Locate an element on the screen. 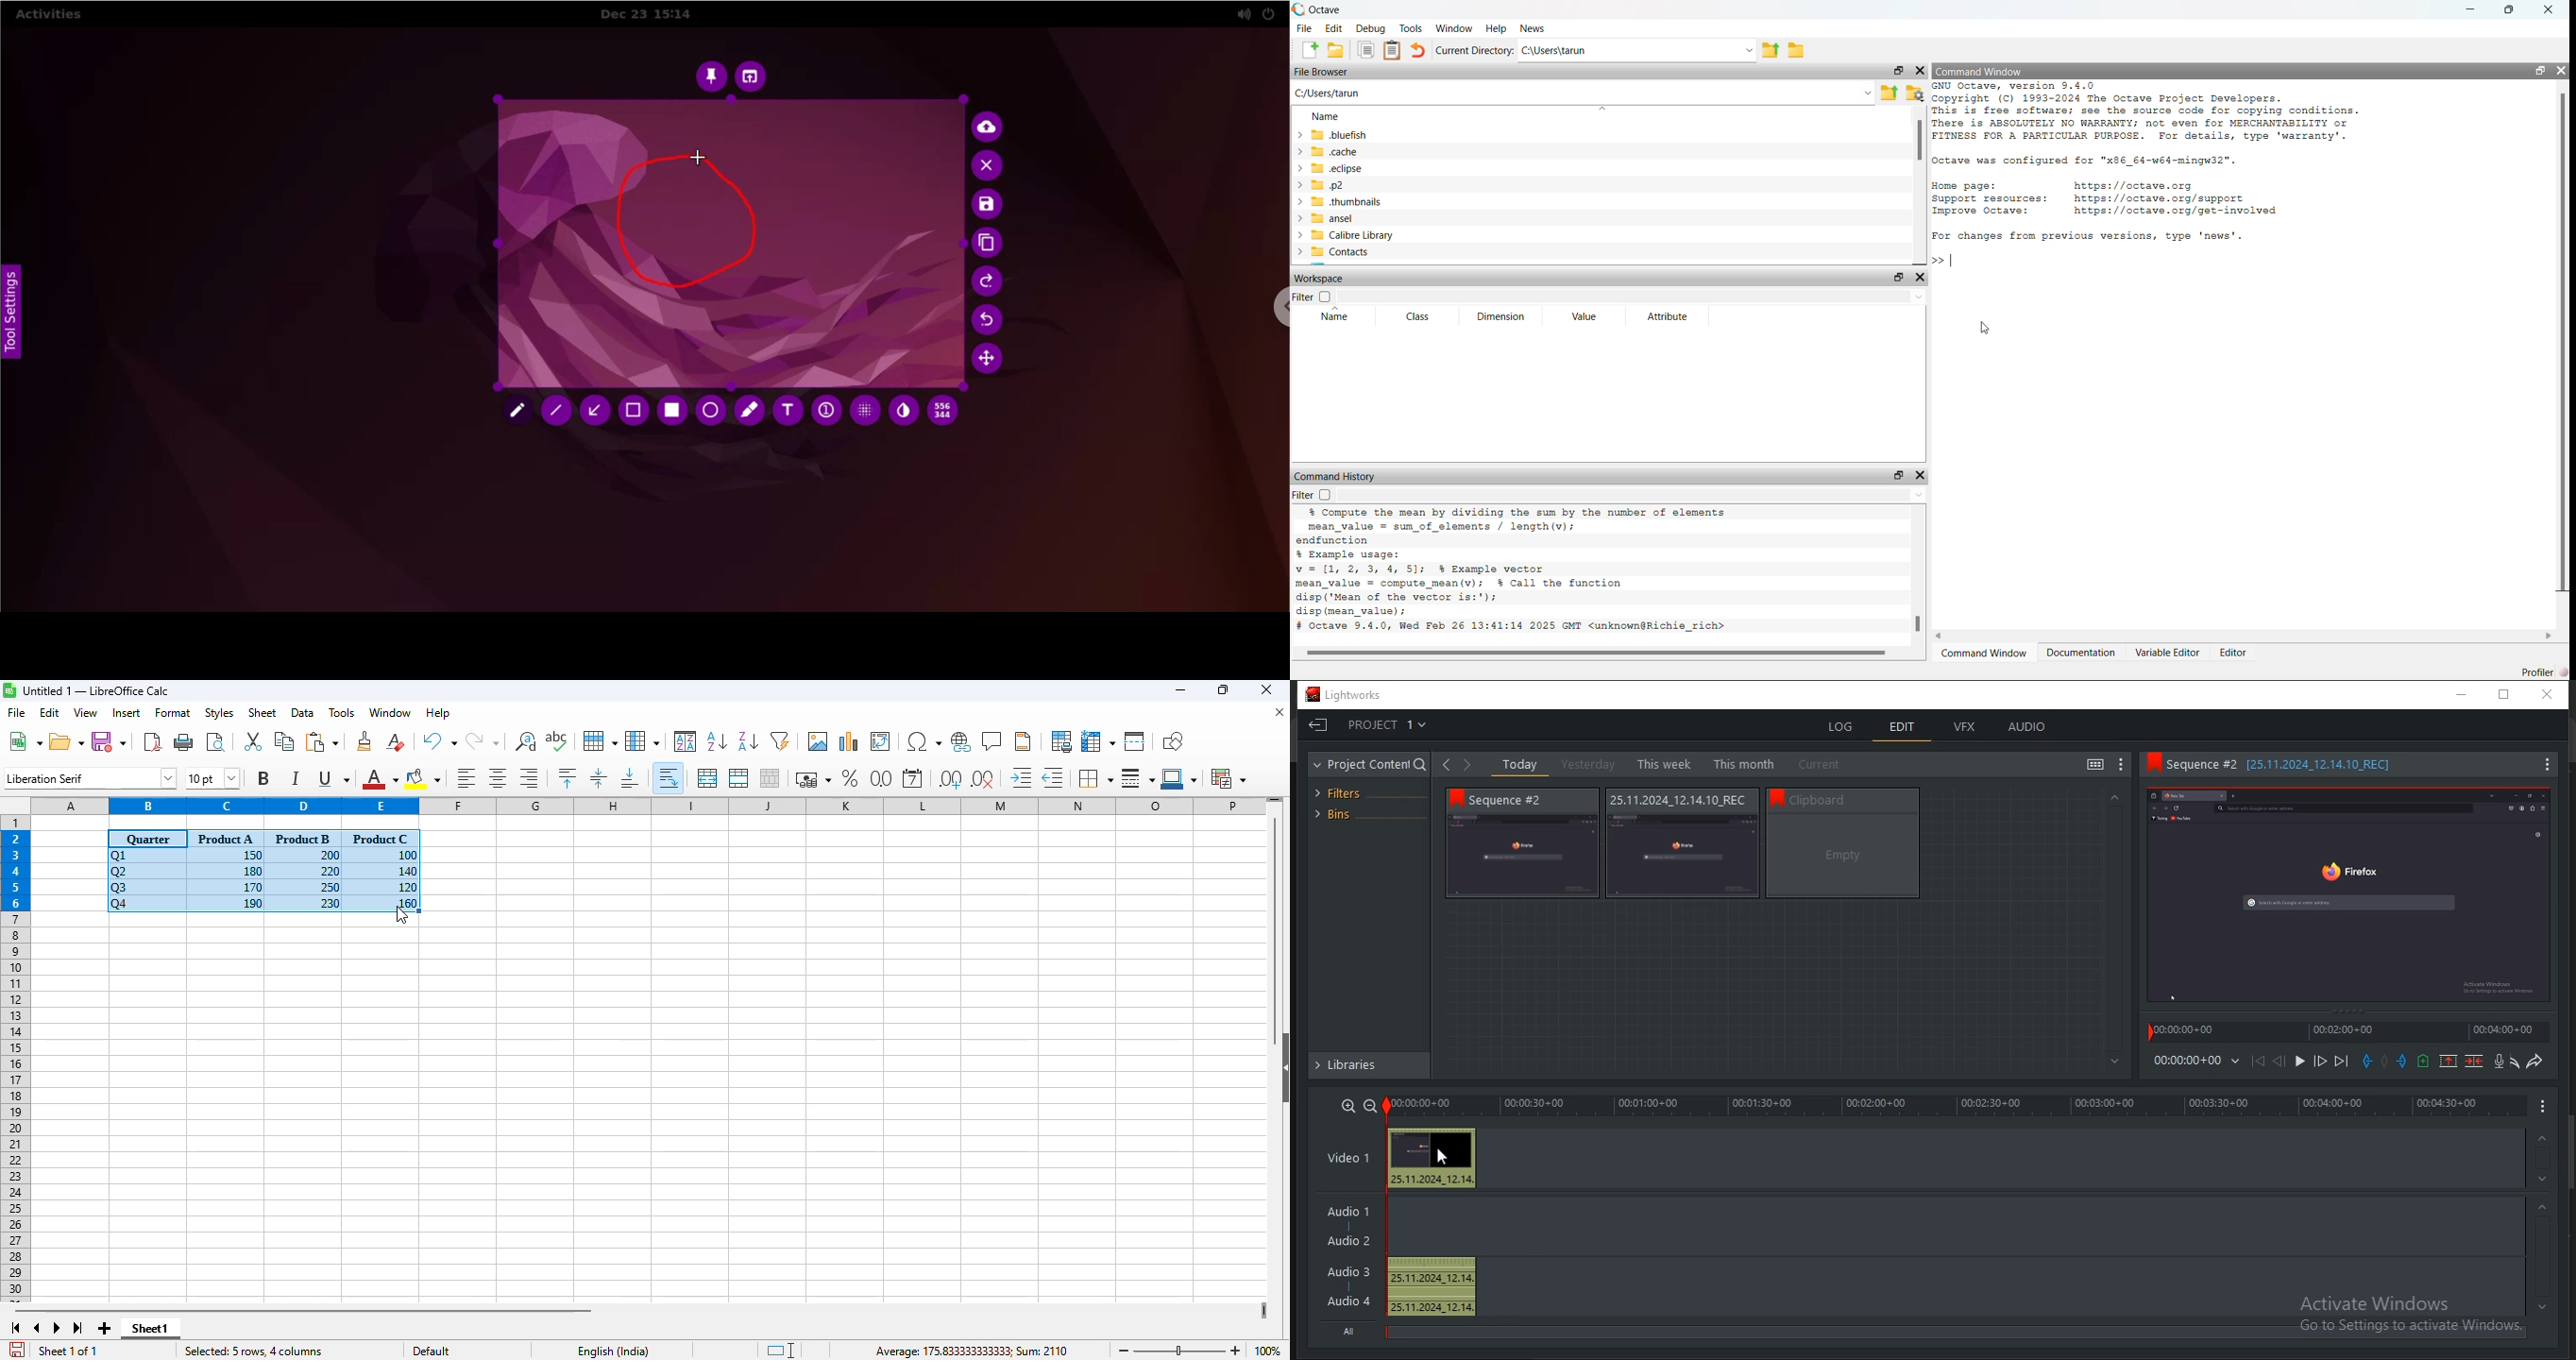 This screenshot has width=2576, height=1372. minimize is located at coordinates (2468, 693).